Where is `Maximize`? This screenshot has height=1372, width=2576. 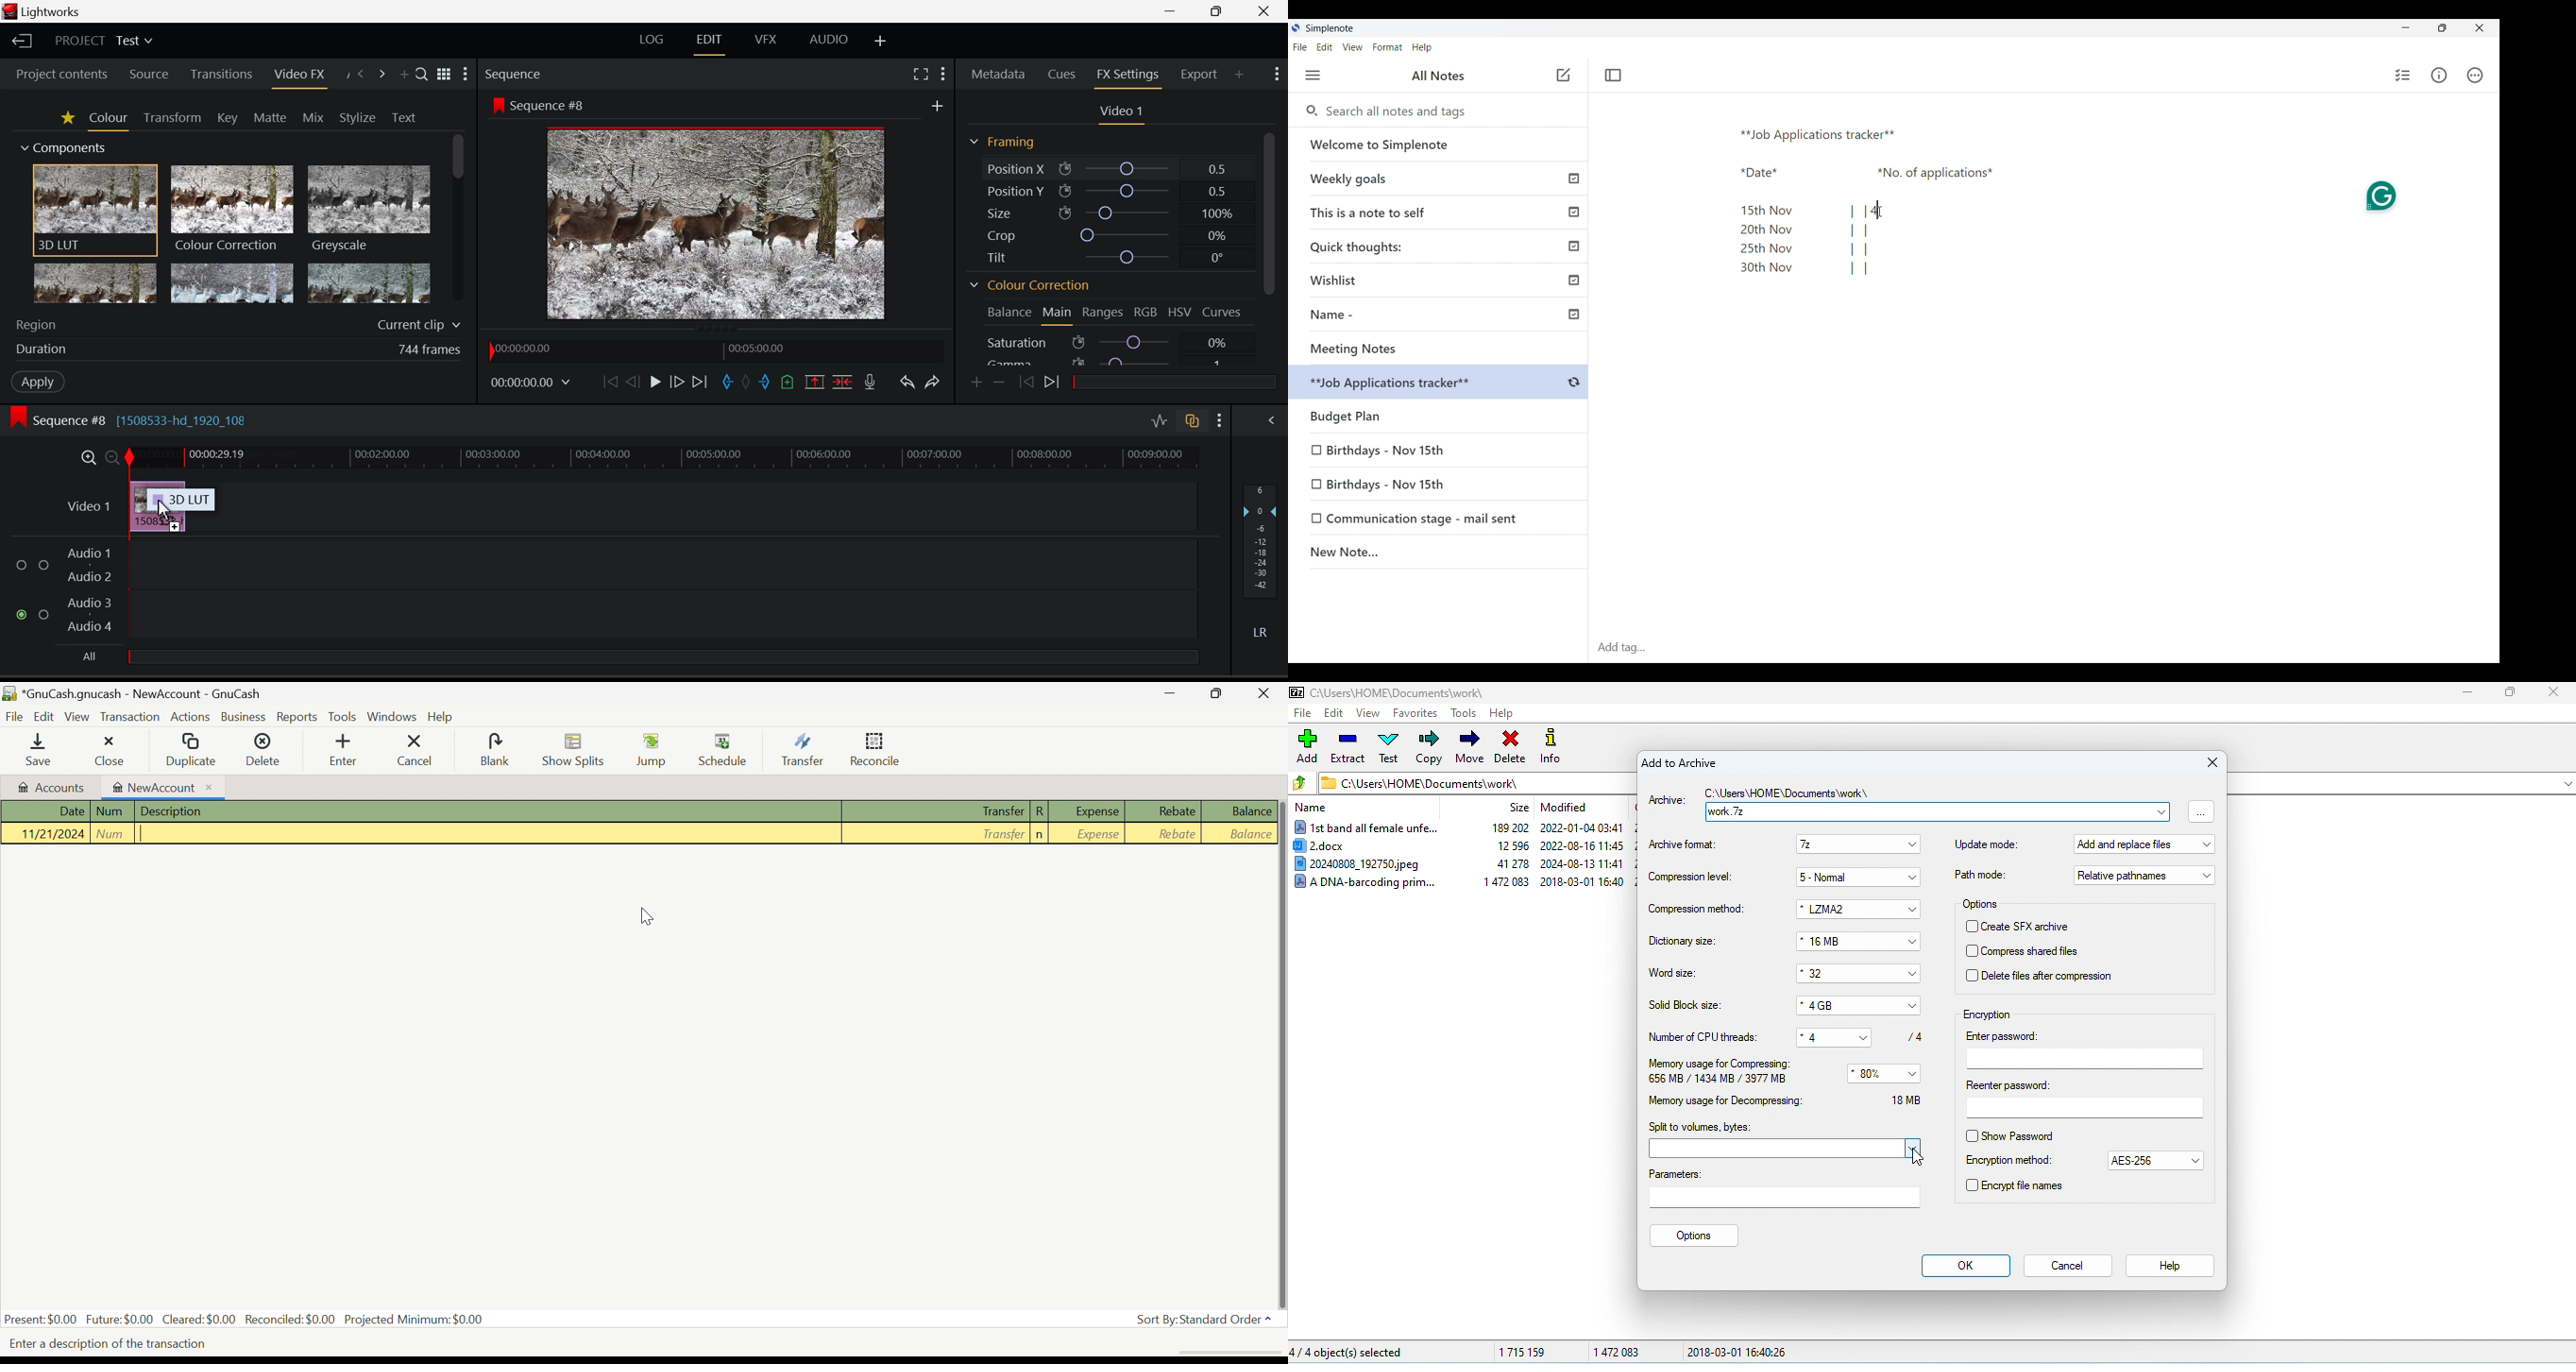
Maximize is located at coordinates (2443, 28).